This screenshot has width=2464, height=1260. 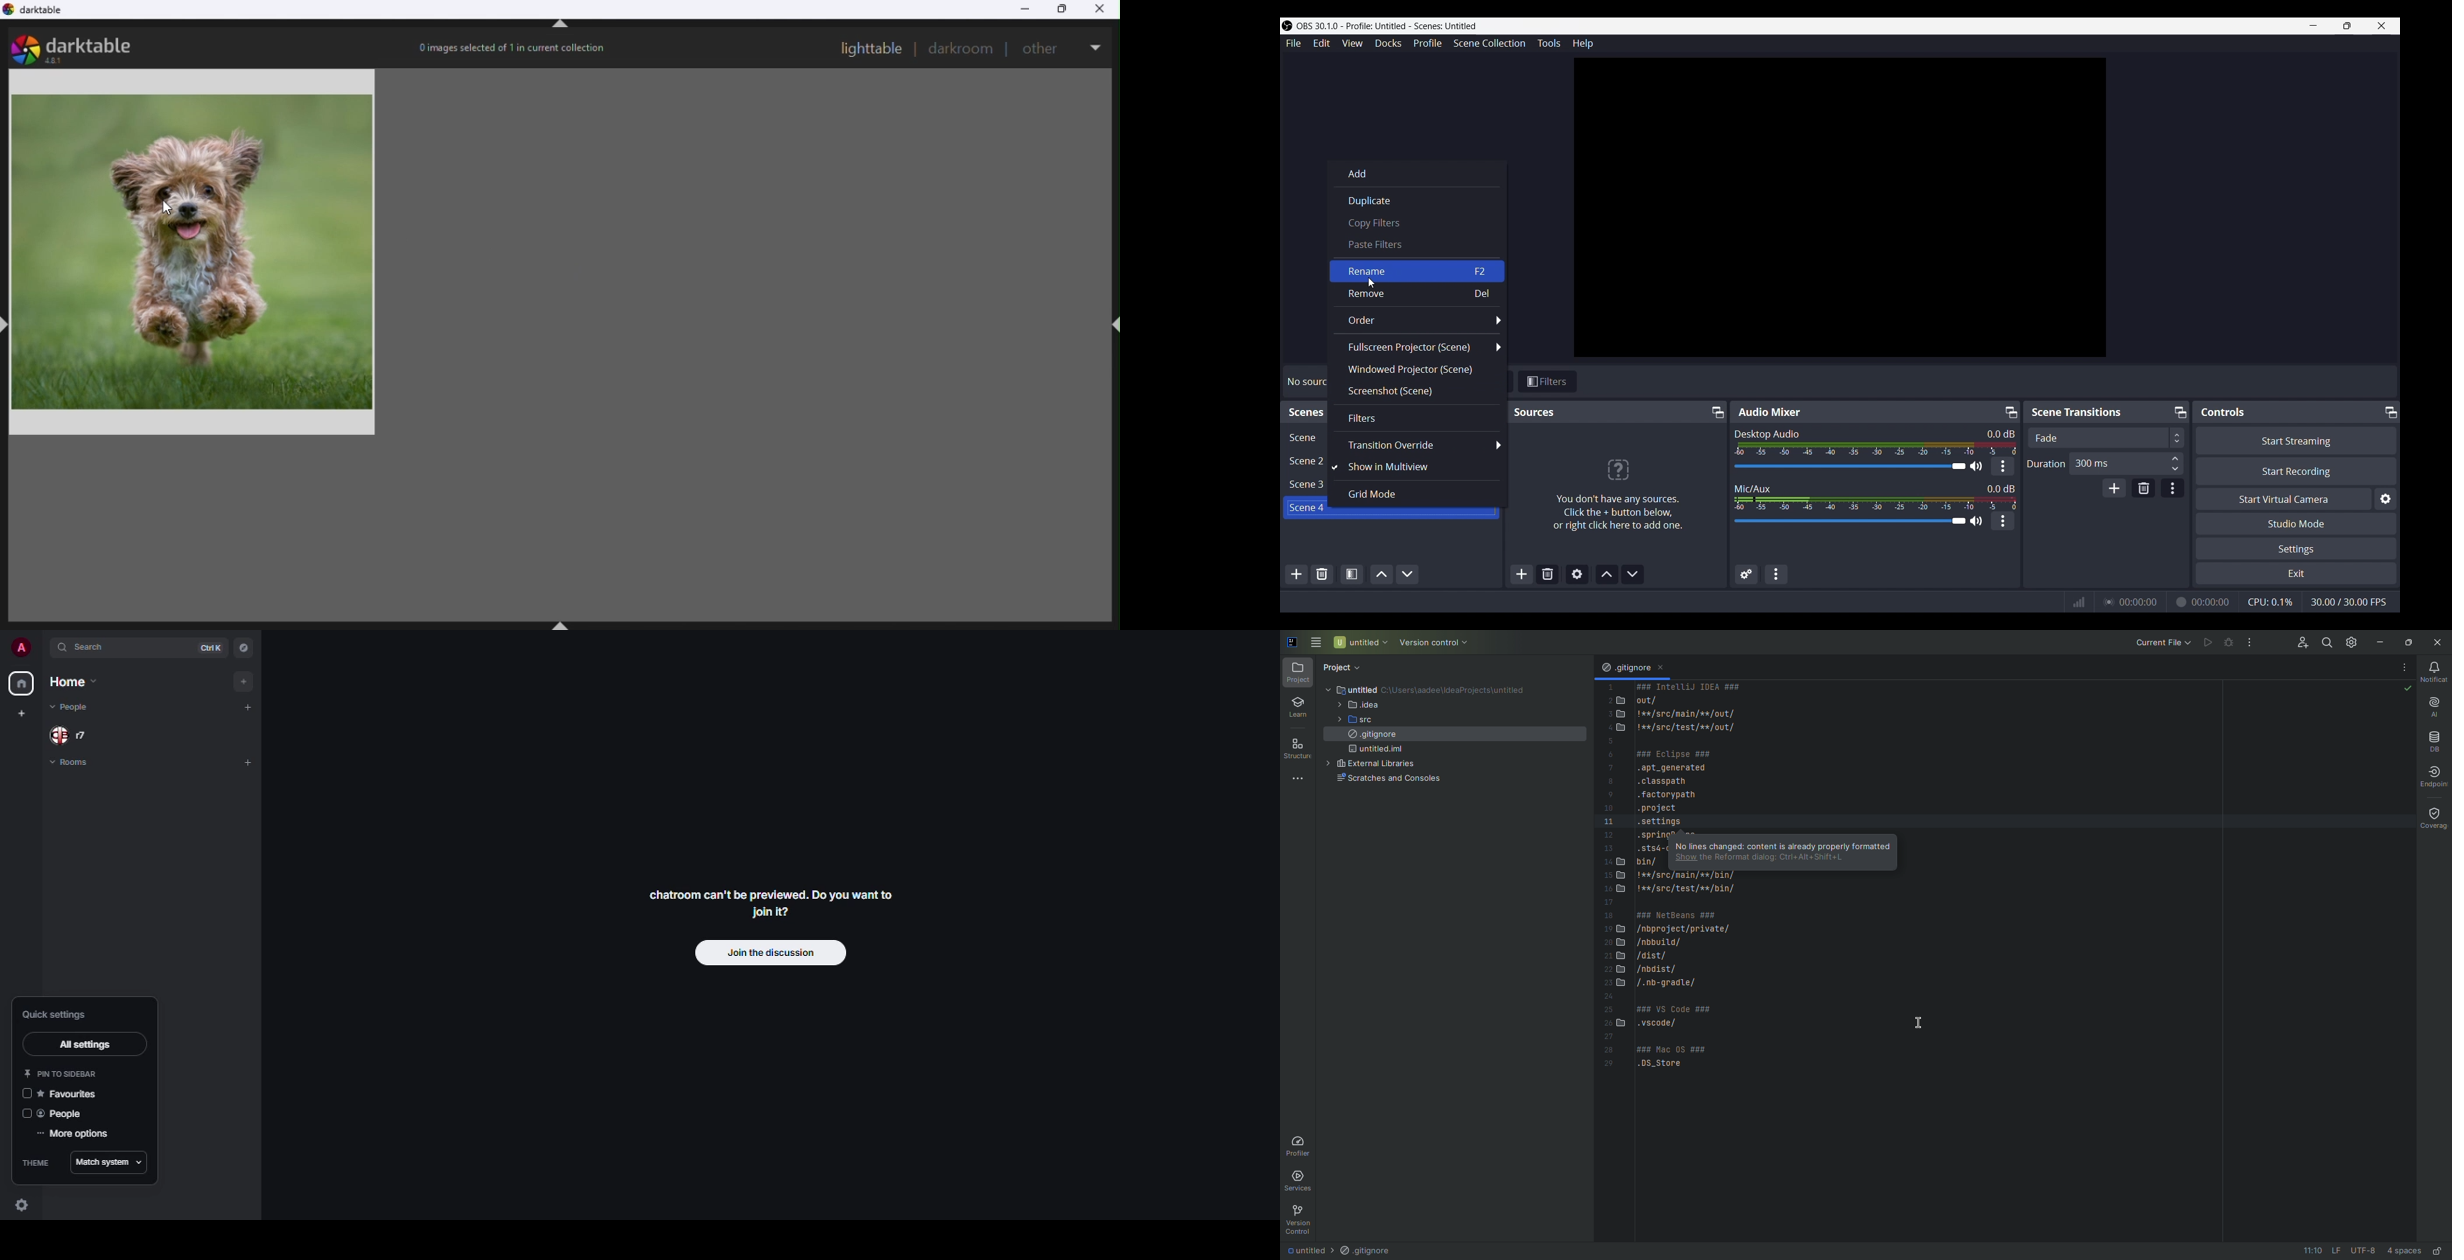 What do you see at coordinates (1617, 468) in the screenshot?
I see `?` at bounding box center [1617, 468].